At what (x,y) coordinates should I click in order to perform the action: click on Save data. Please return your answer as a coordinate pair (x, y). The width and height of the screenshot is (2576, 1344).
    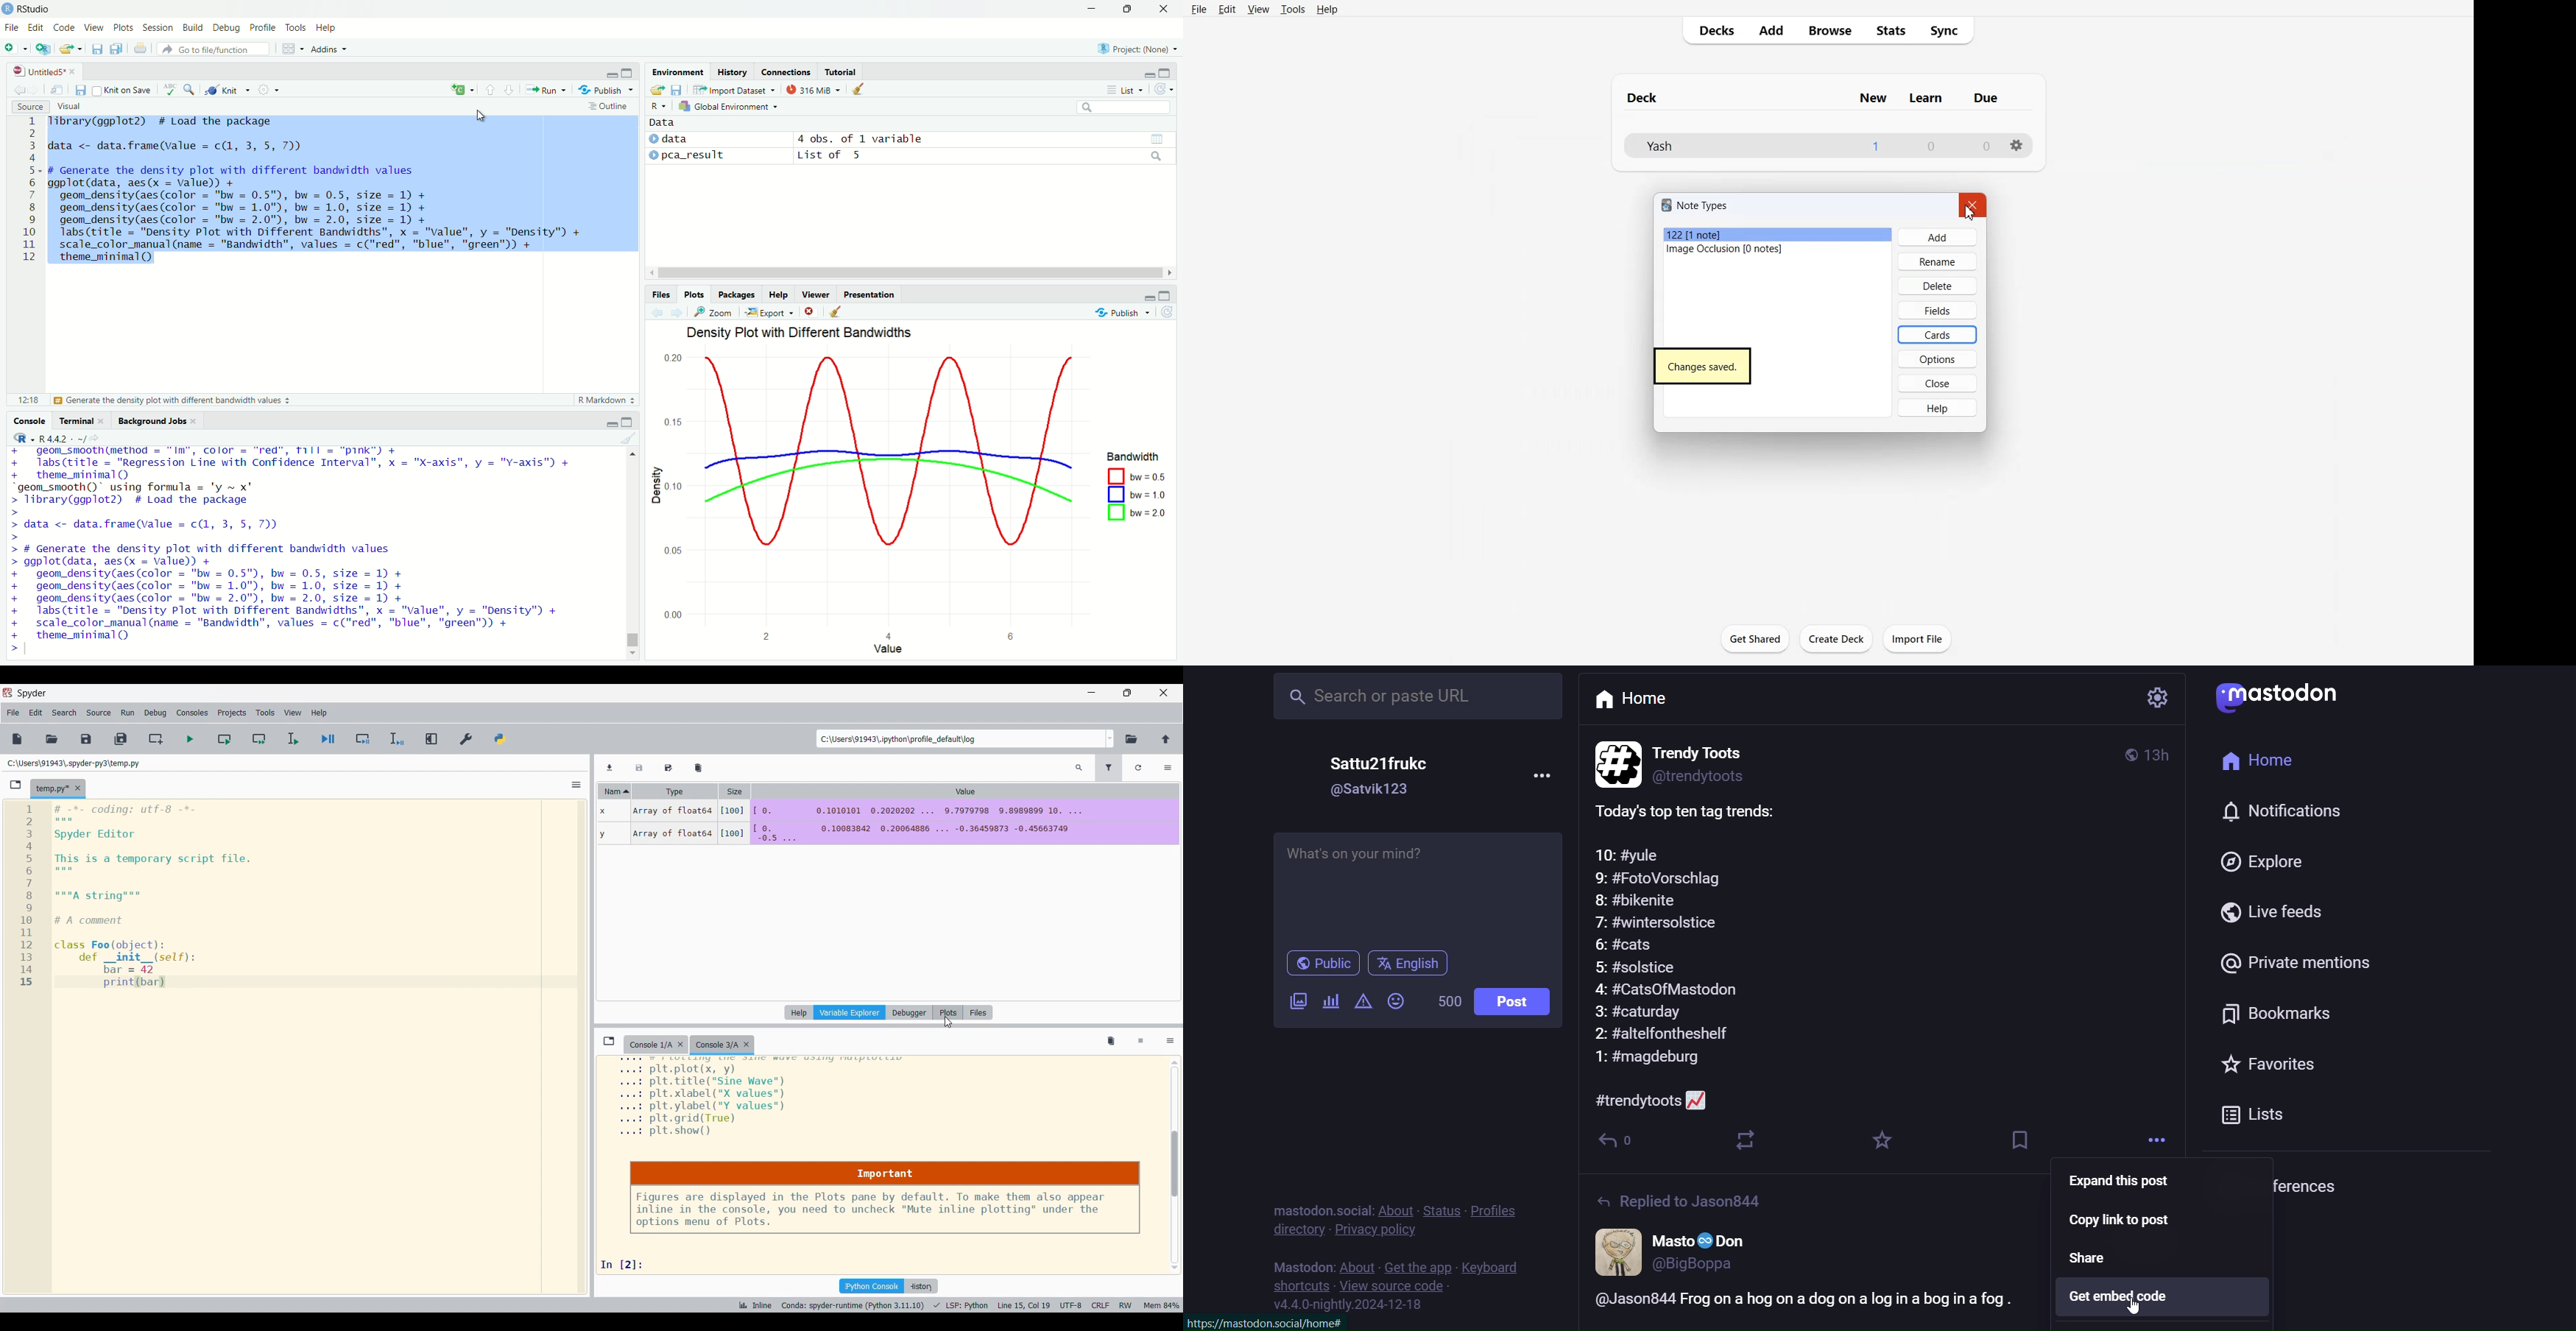
    Looking at the image, I should click on (640, 768).